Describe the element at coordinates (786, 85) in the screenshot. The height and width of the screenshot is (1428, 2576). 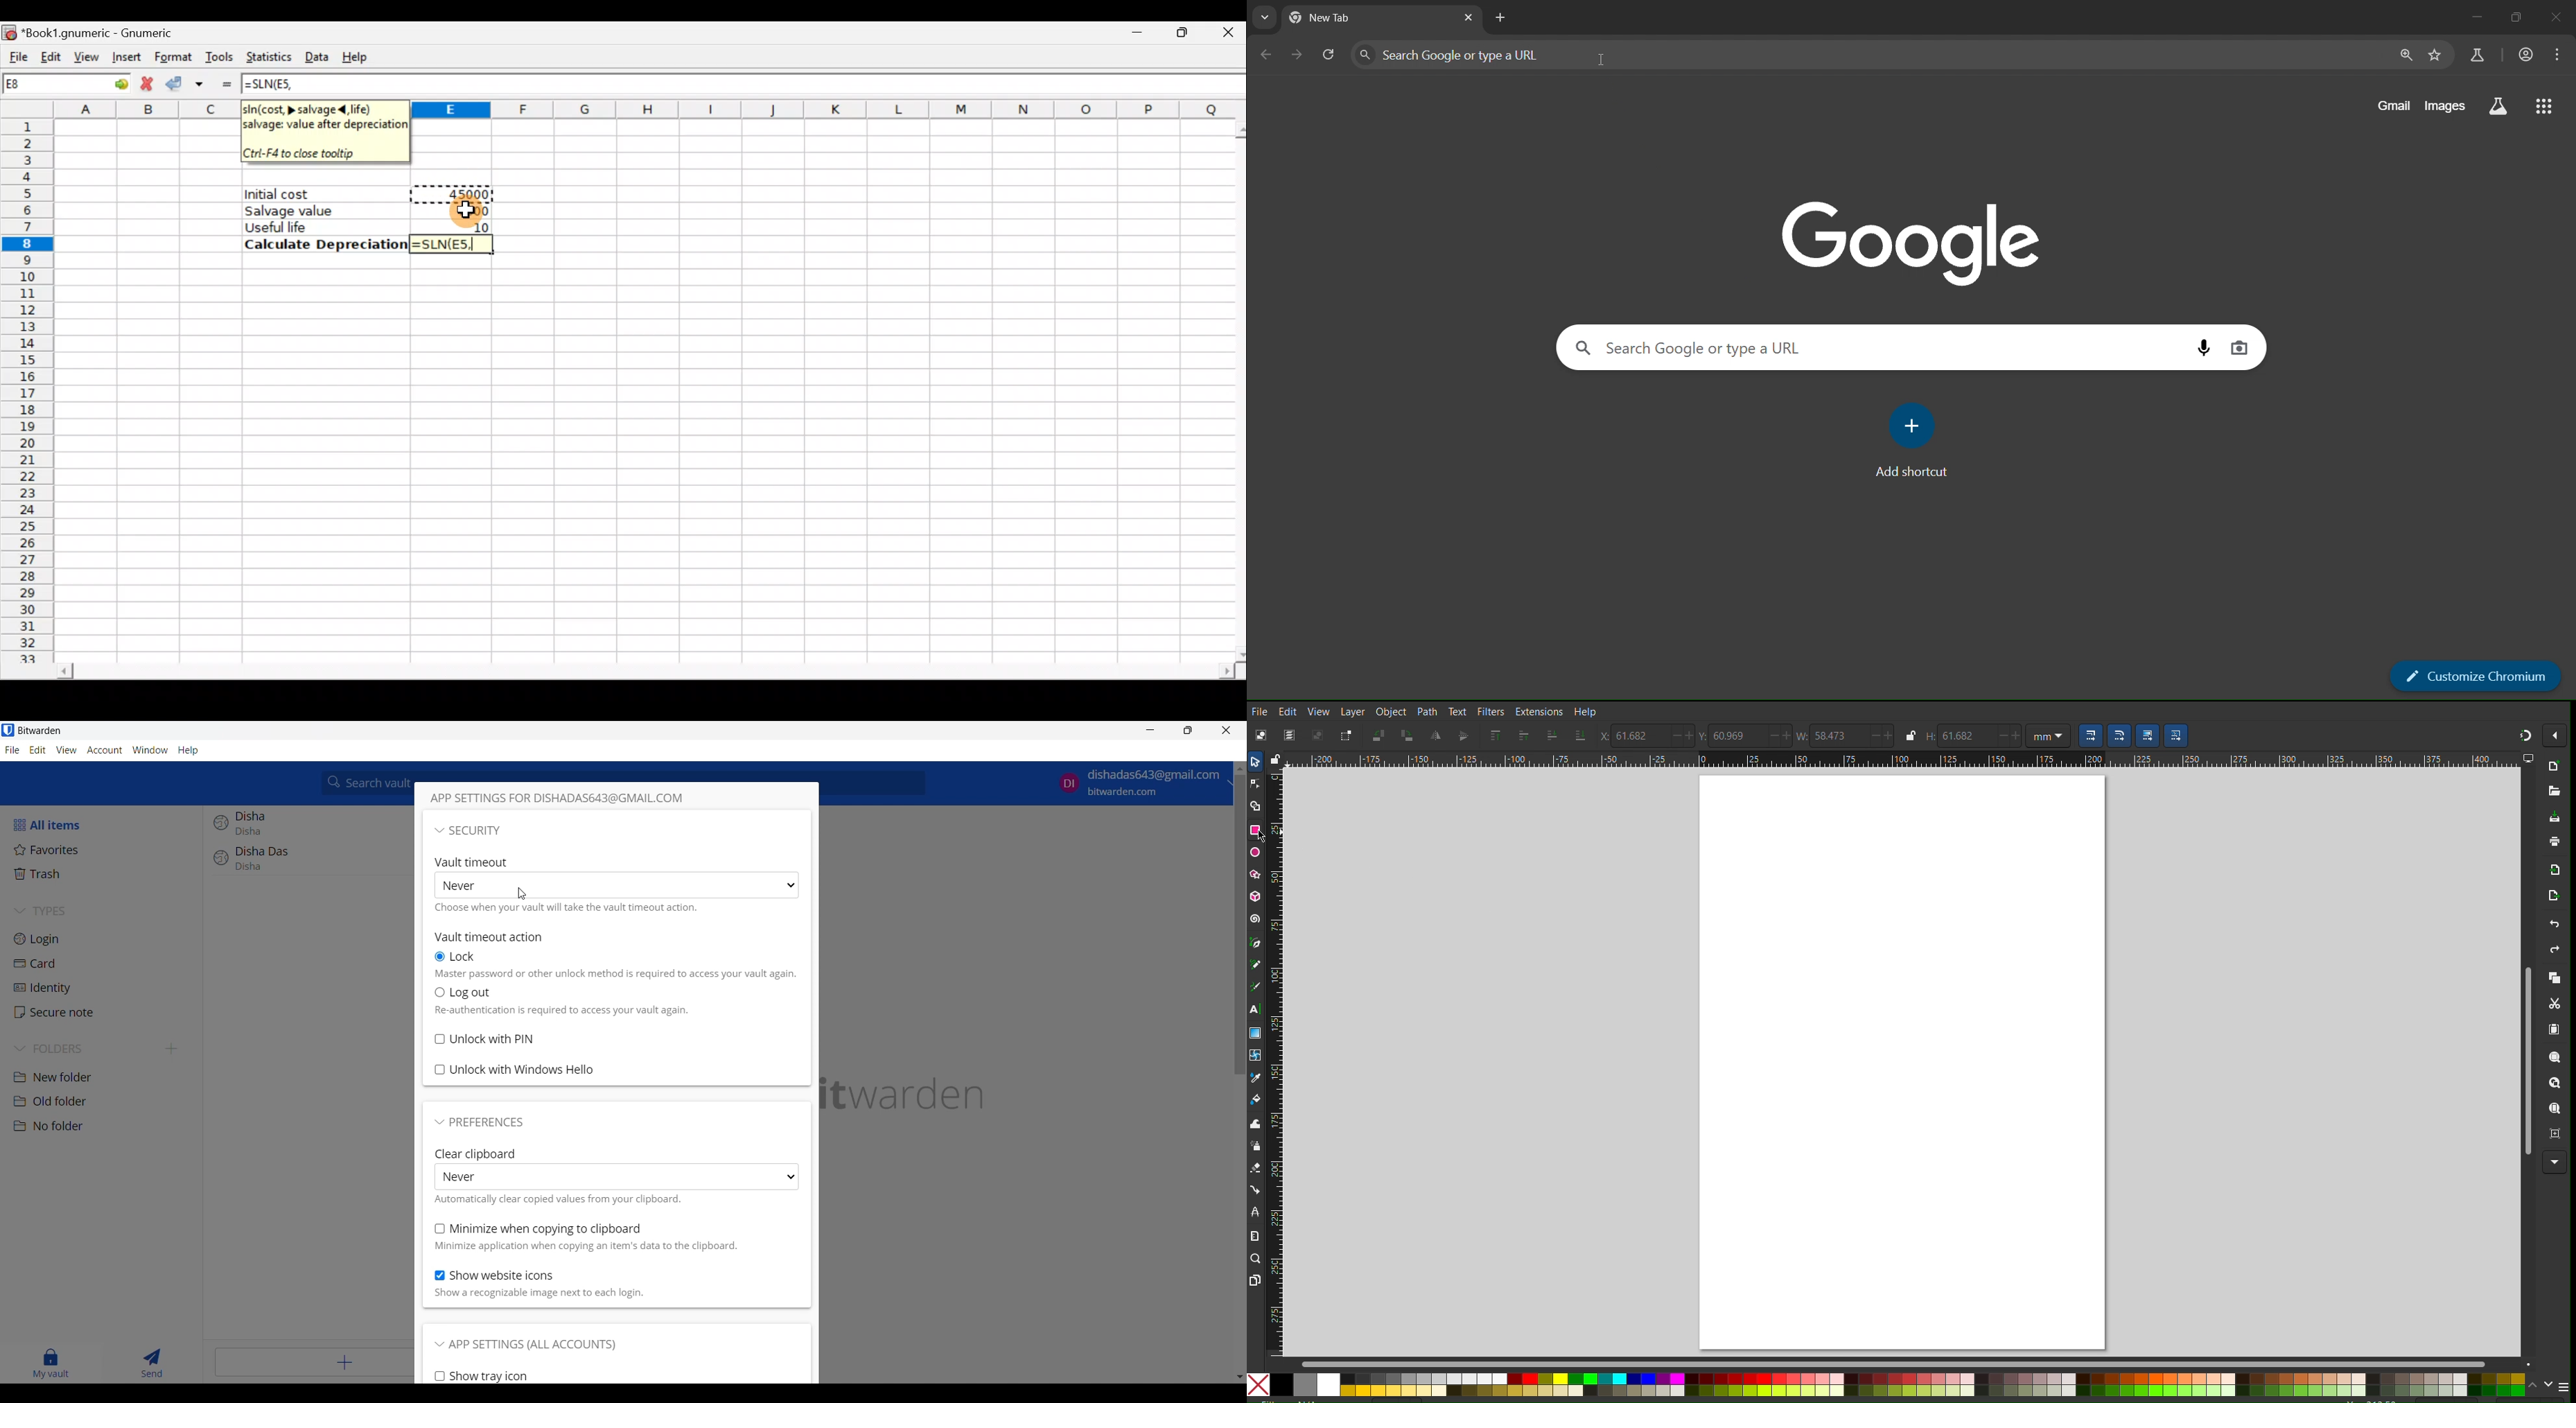
I see `Formula bar` at that location.